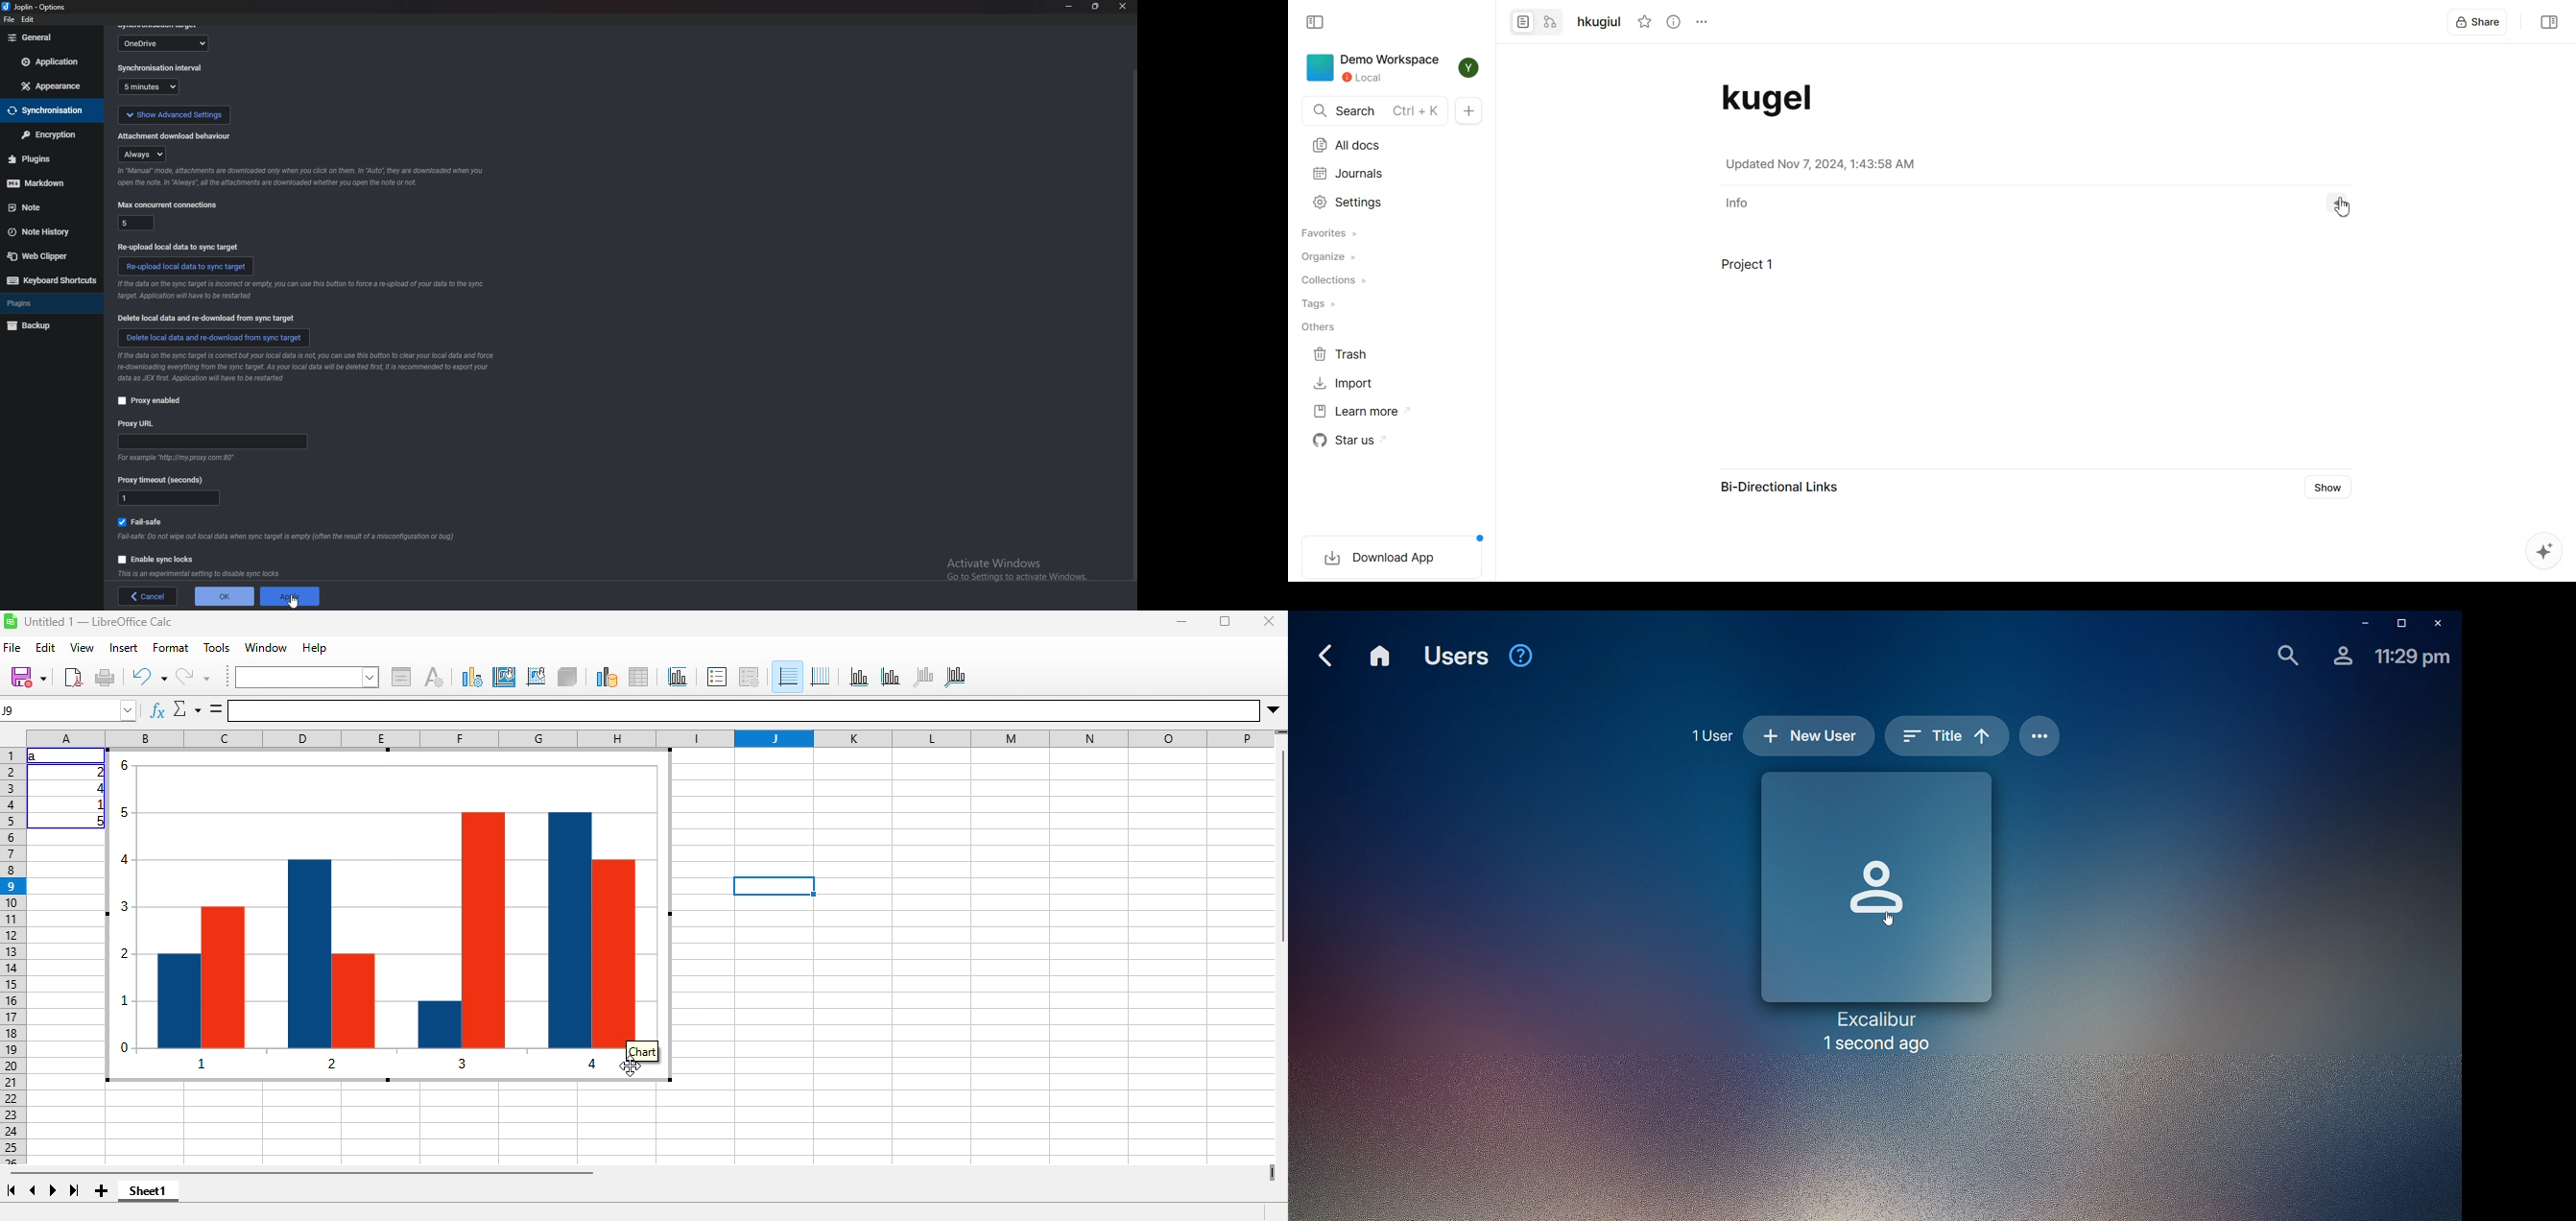 The width and height of the screenshot is (2576, 1232). Describe the element at coordinates (99, 788) in the screenshot. I see `4` at that location.